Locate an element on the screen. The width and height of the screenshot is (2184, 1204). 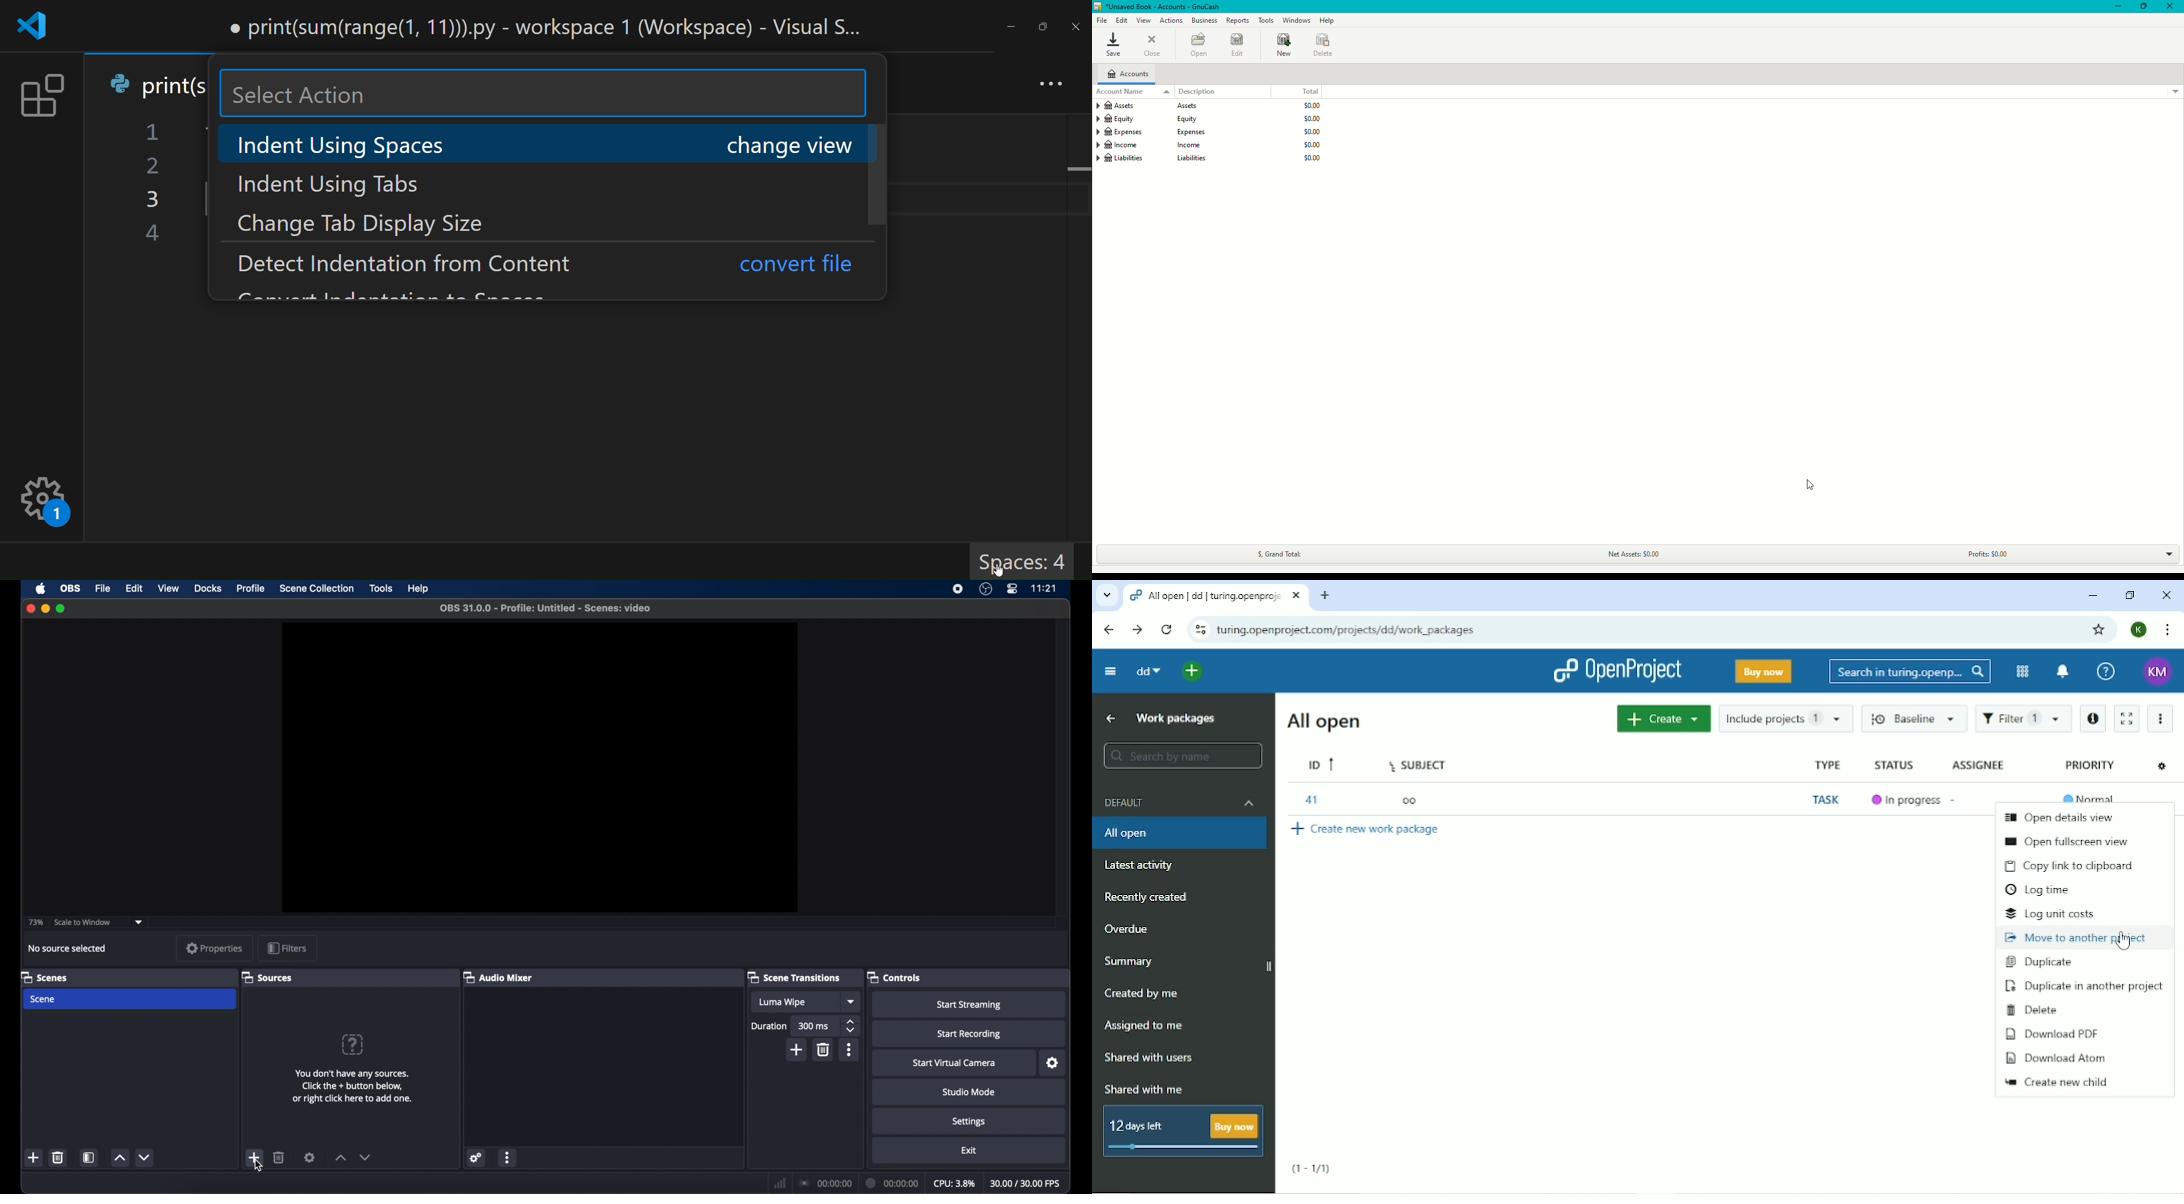
dropdown is located at coordinates (852, 1002).